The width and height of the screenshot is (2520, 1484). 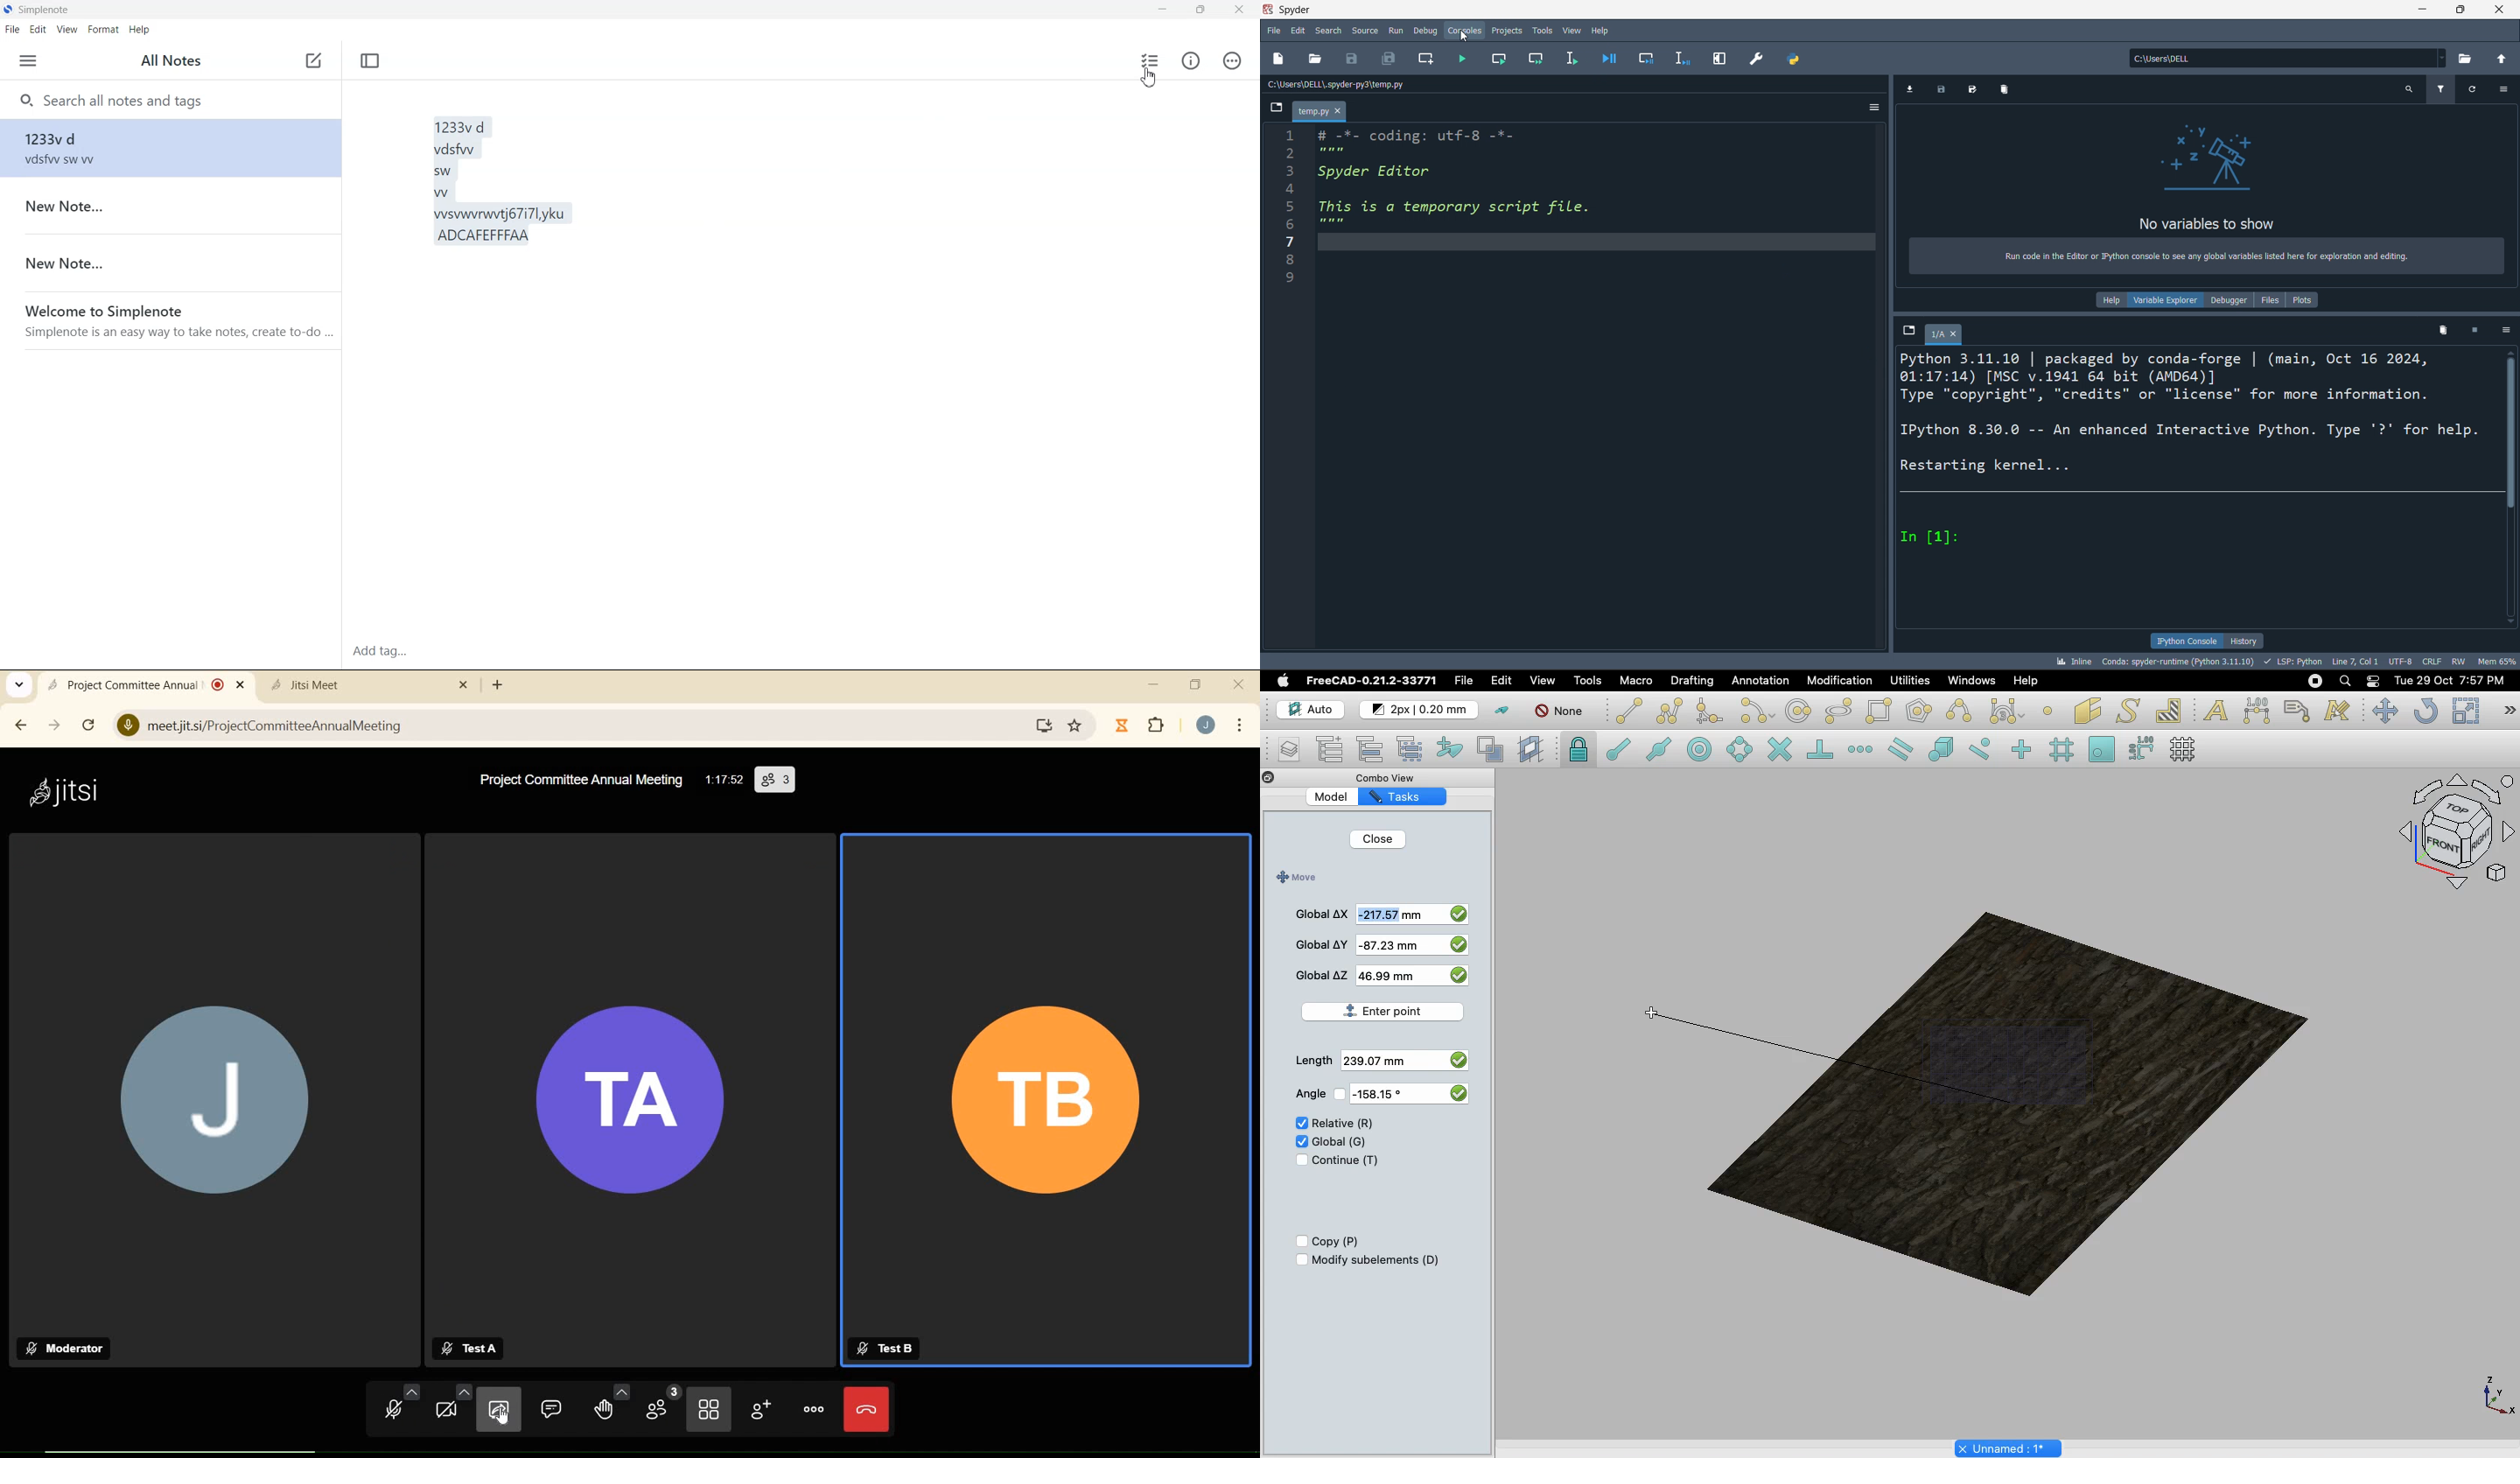 I want to click on run line, so click(x=1572, y=57).